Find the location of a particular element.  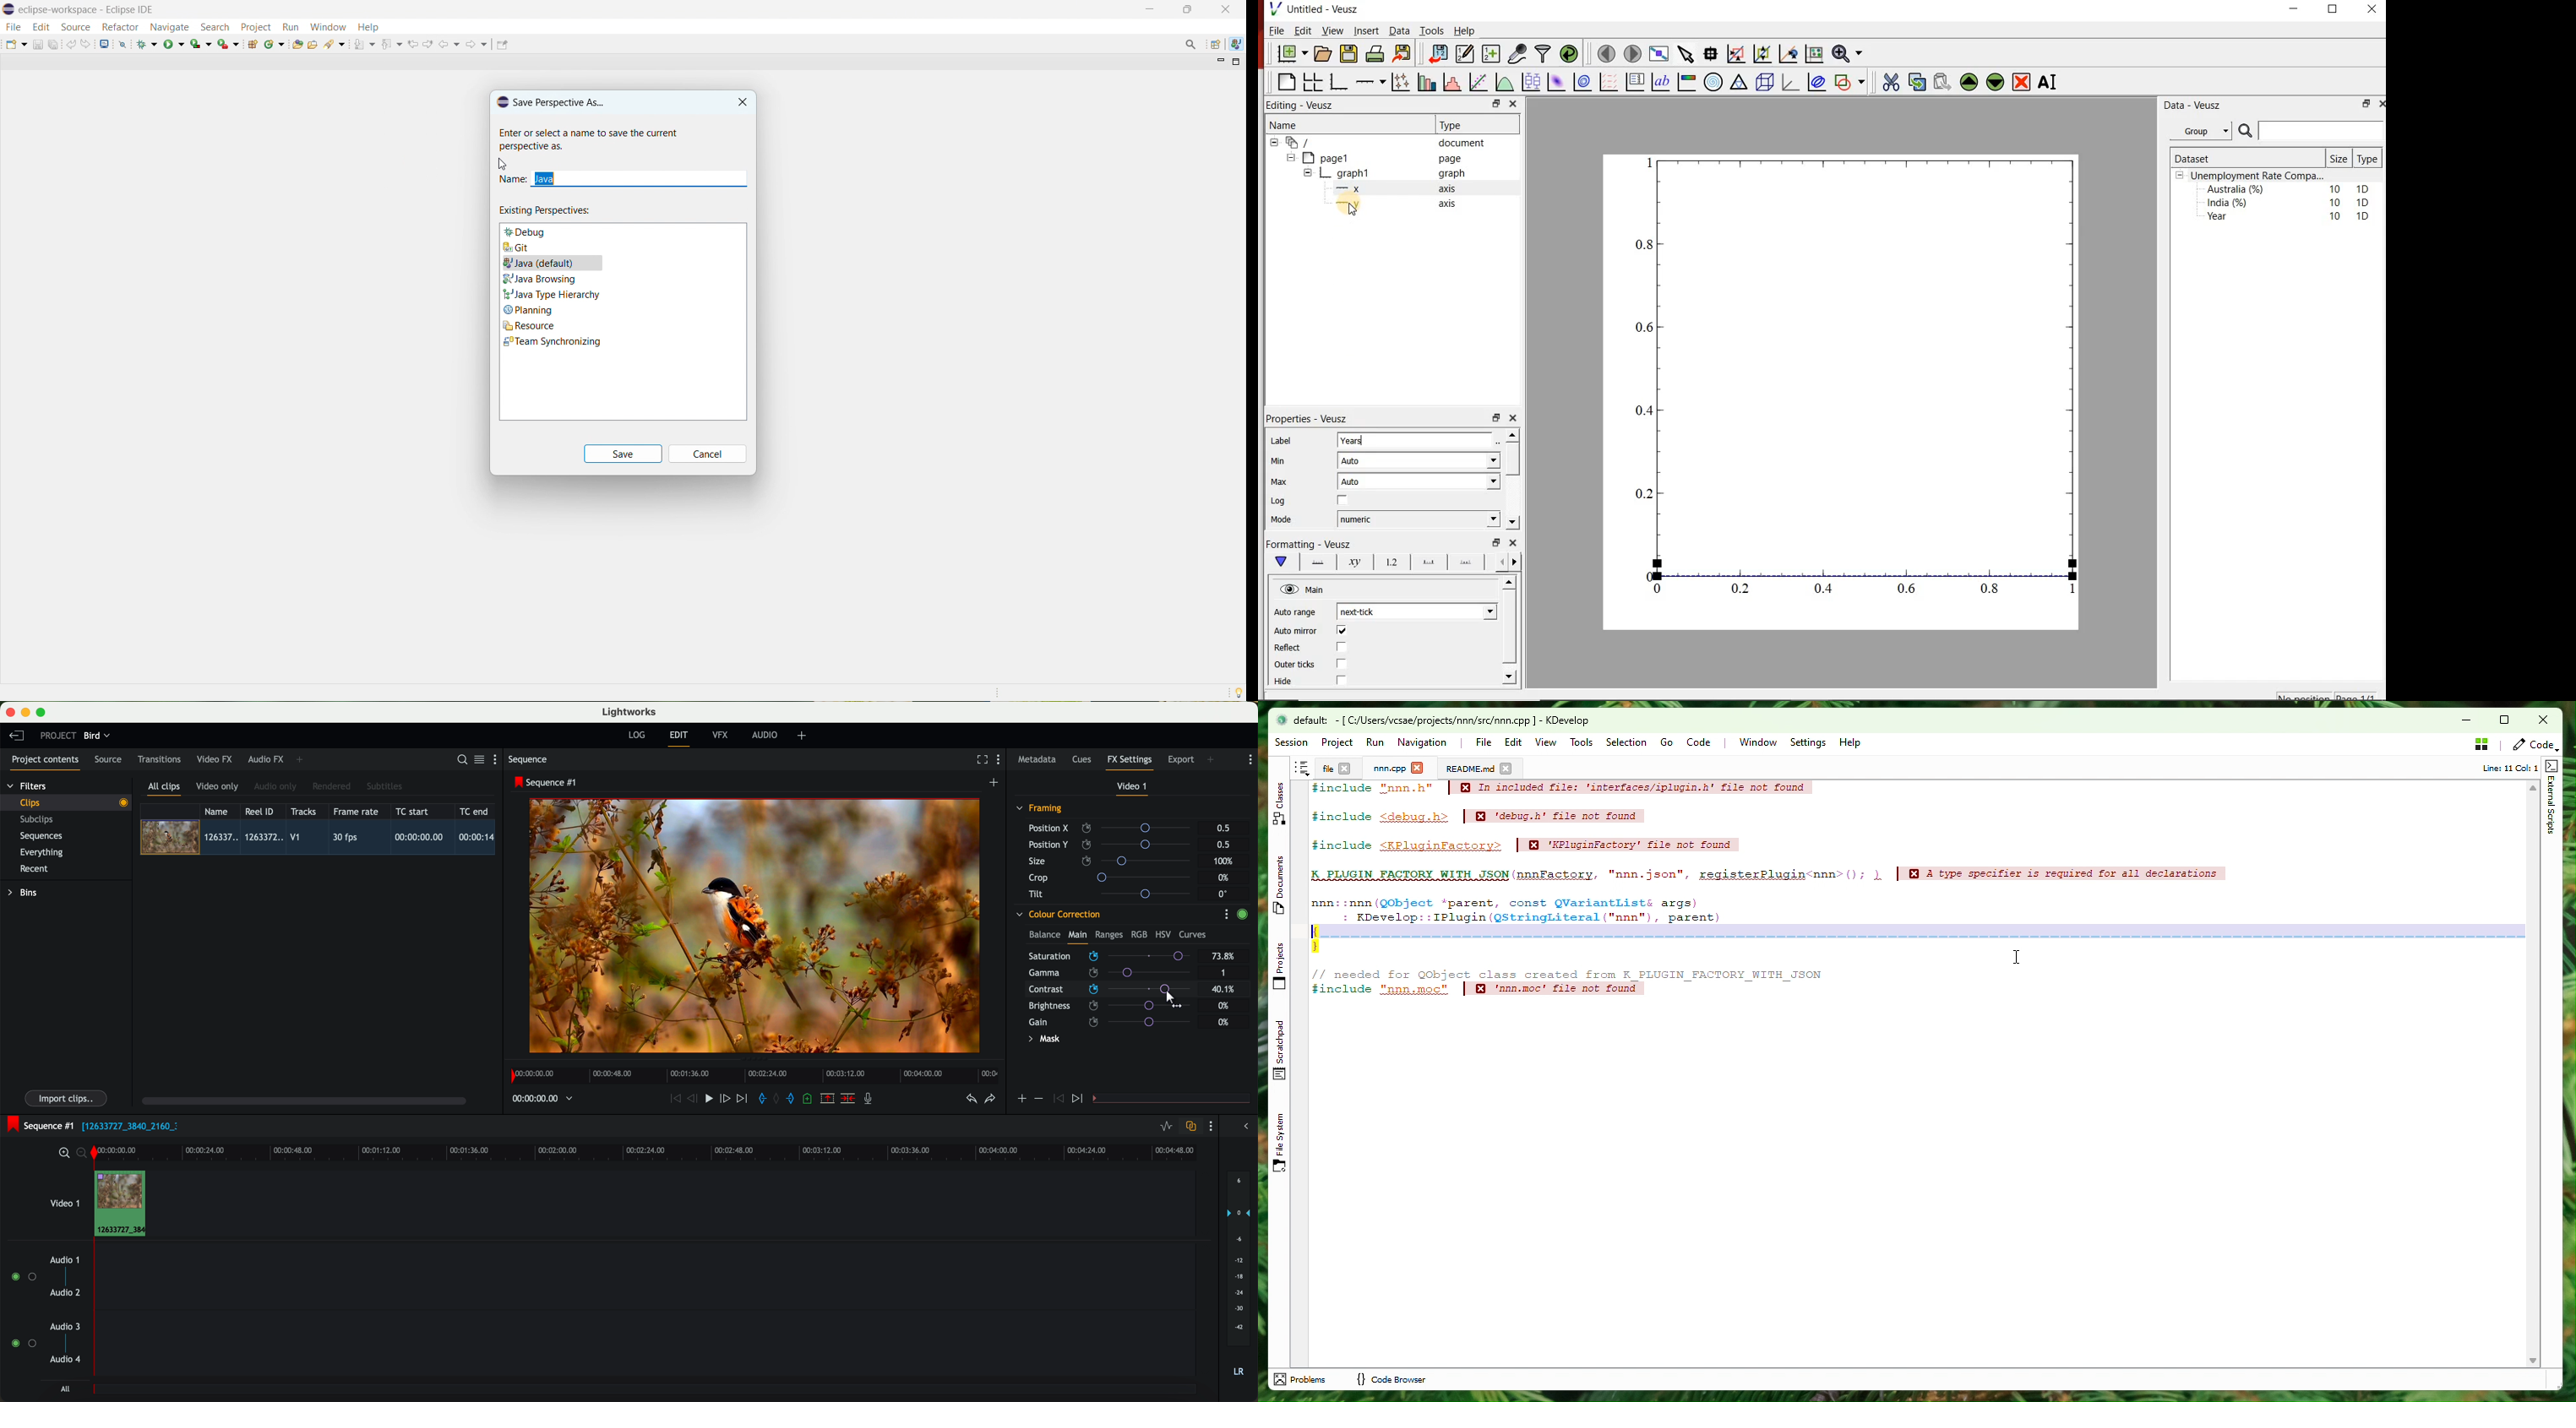

balance is located at coordinates (1045, 935).